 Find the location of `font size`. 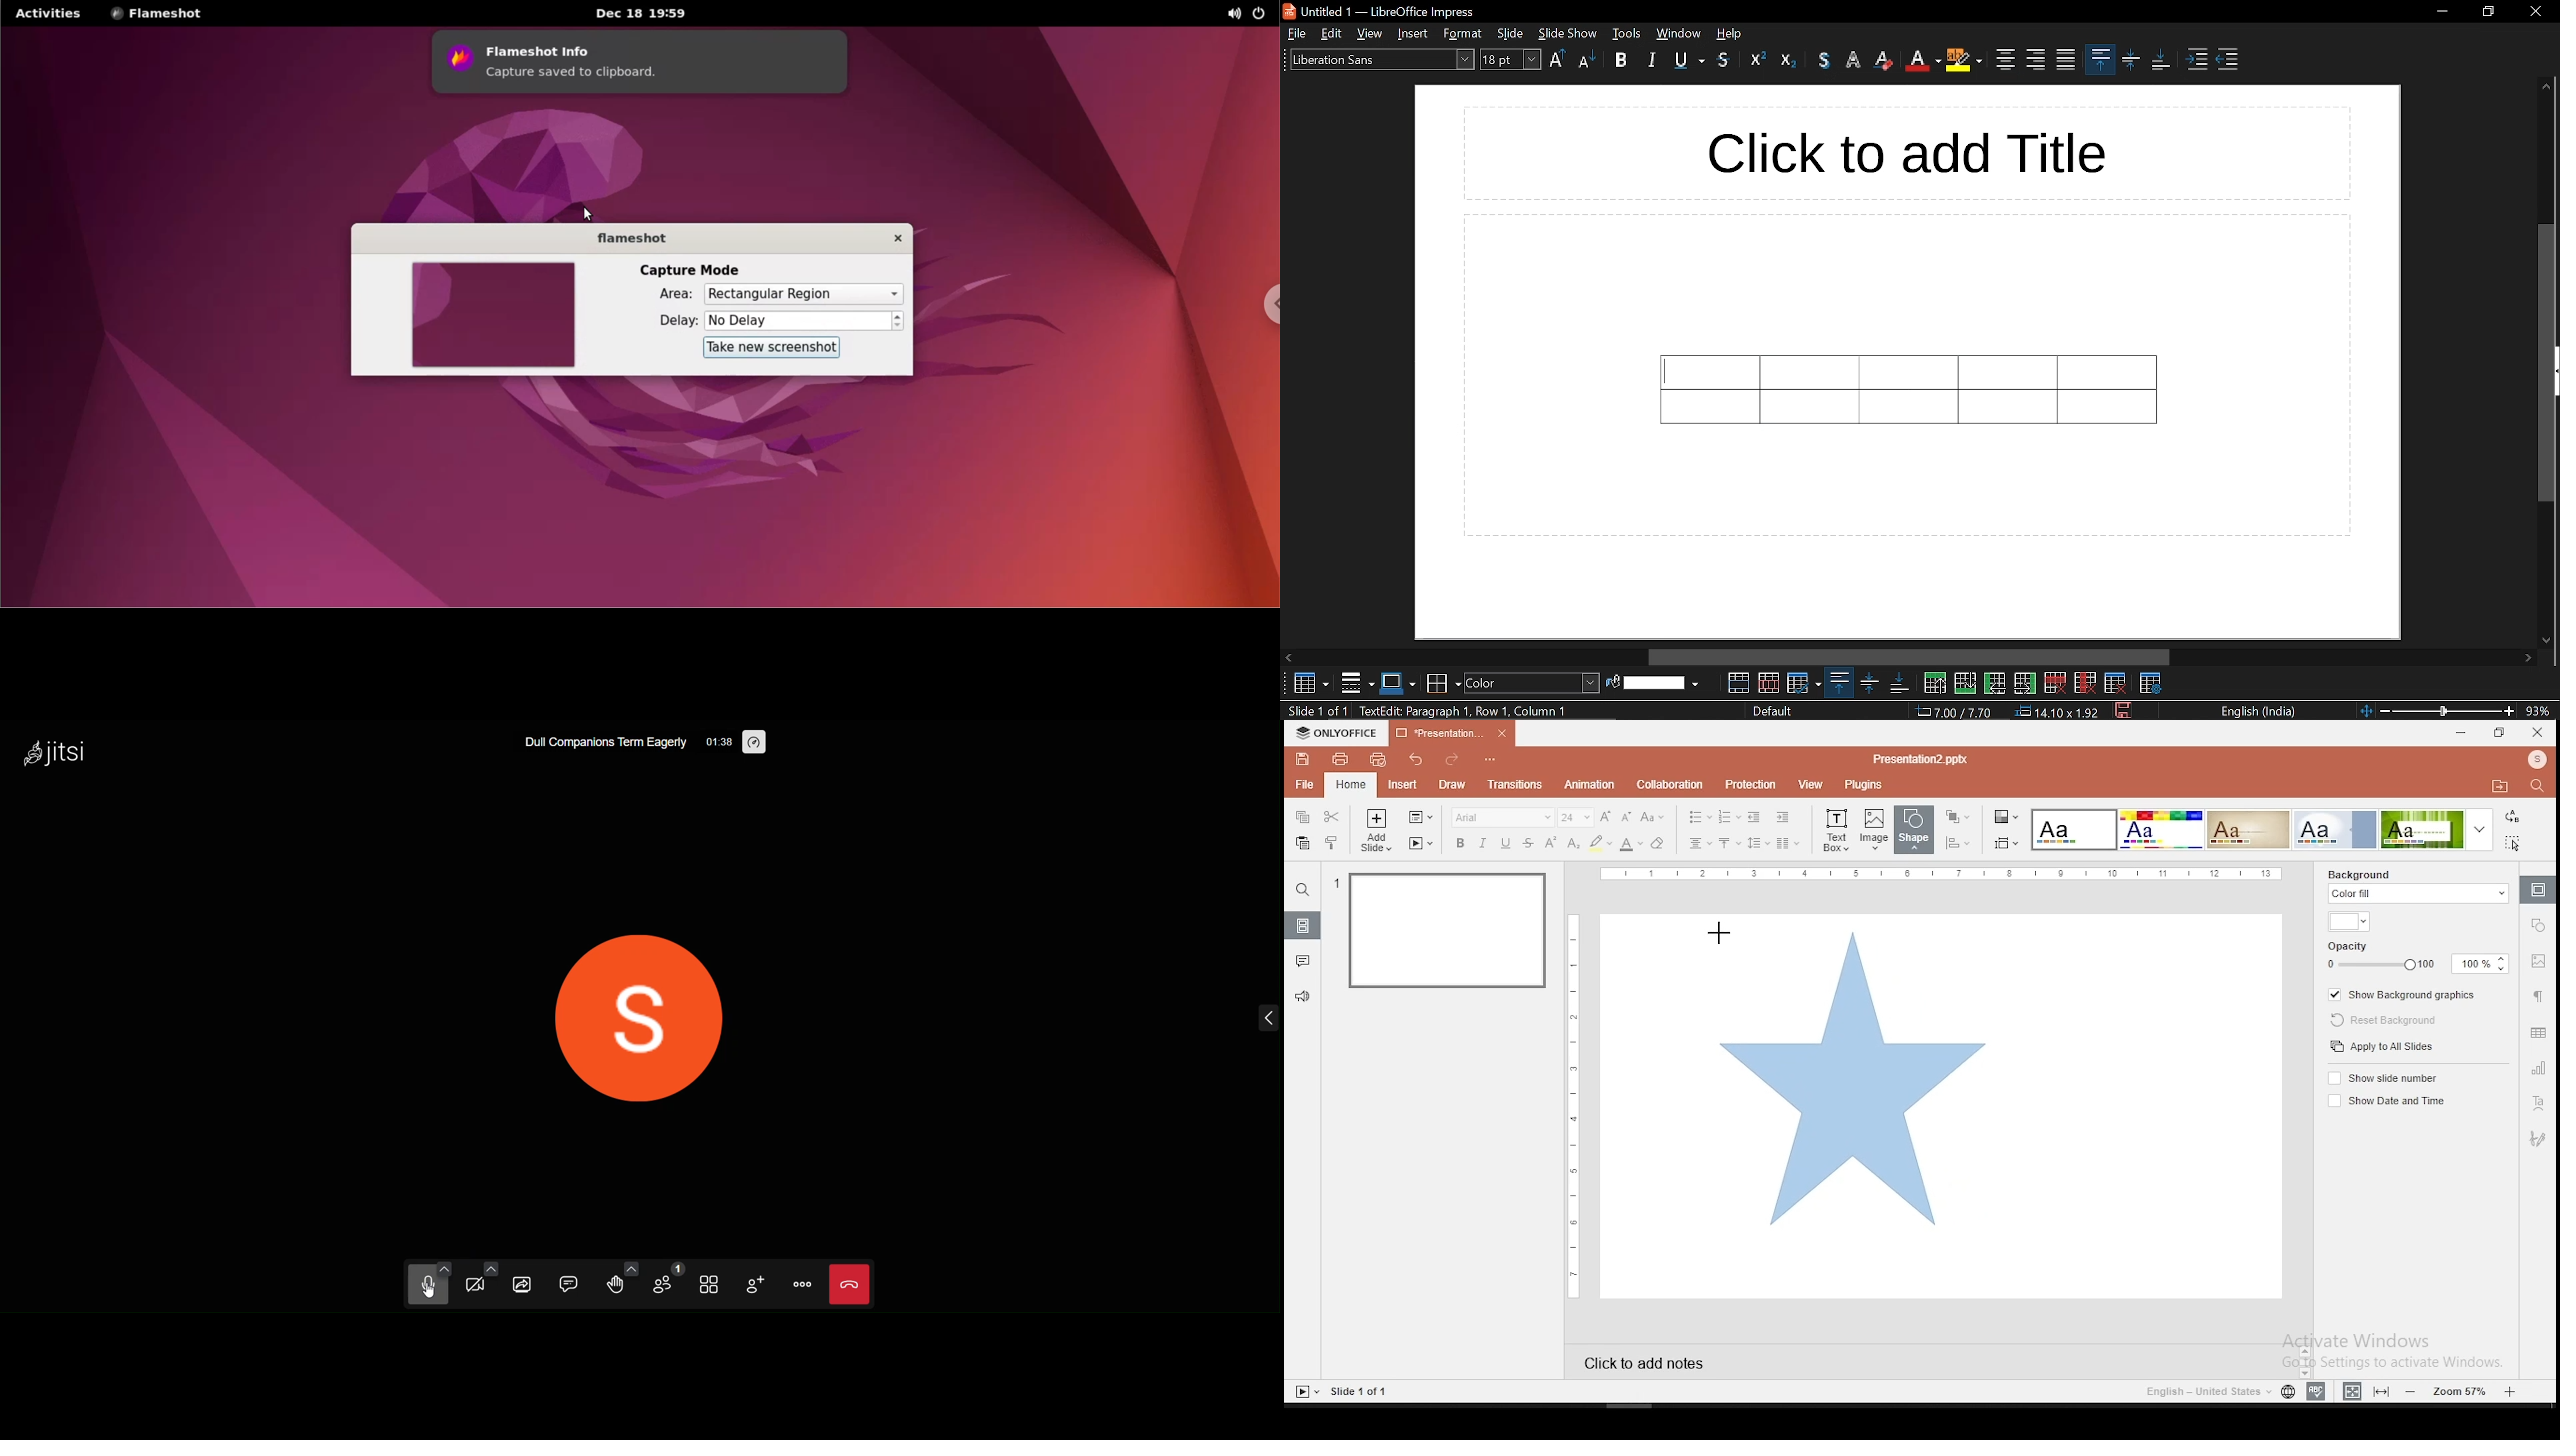

font size is located at coordinates (1577, 817).